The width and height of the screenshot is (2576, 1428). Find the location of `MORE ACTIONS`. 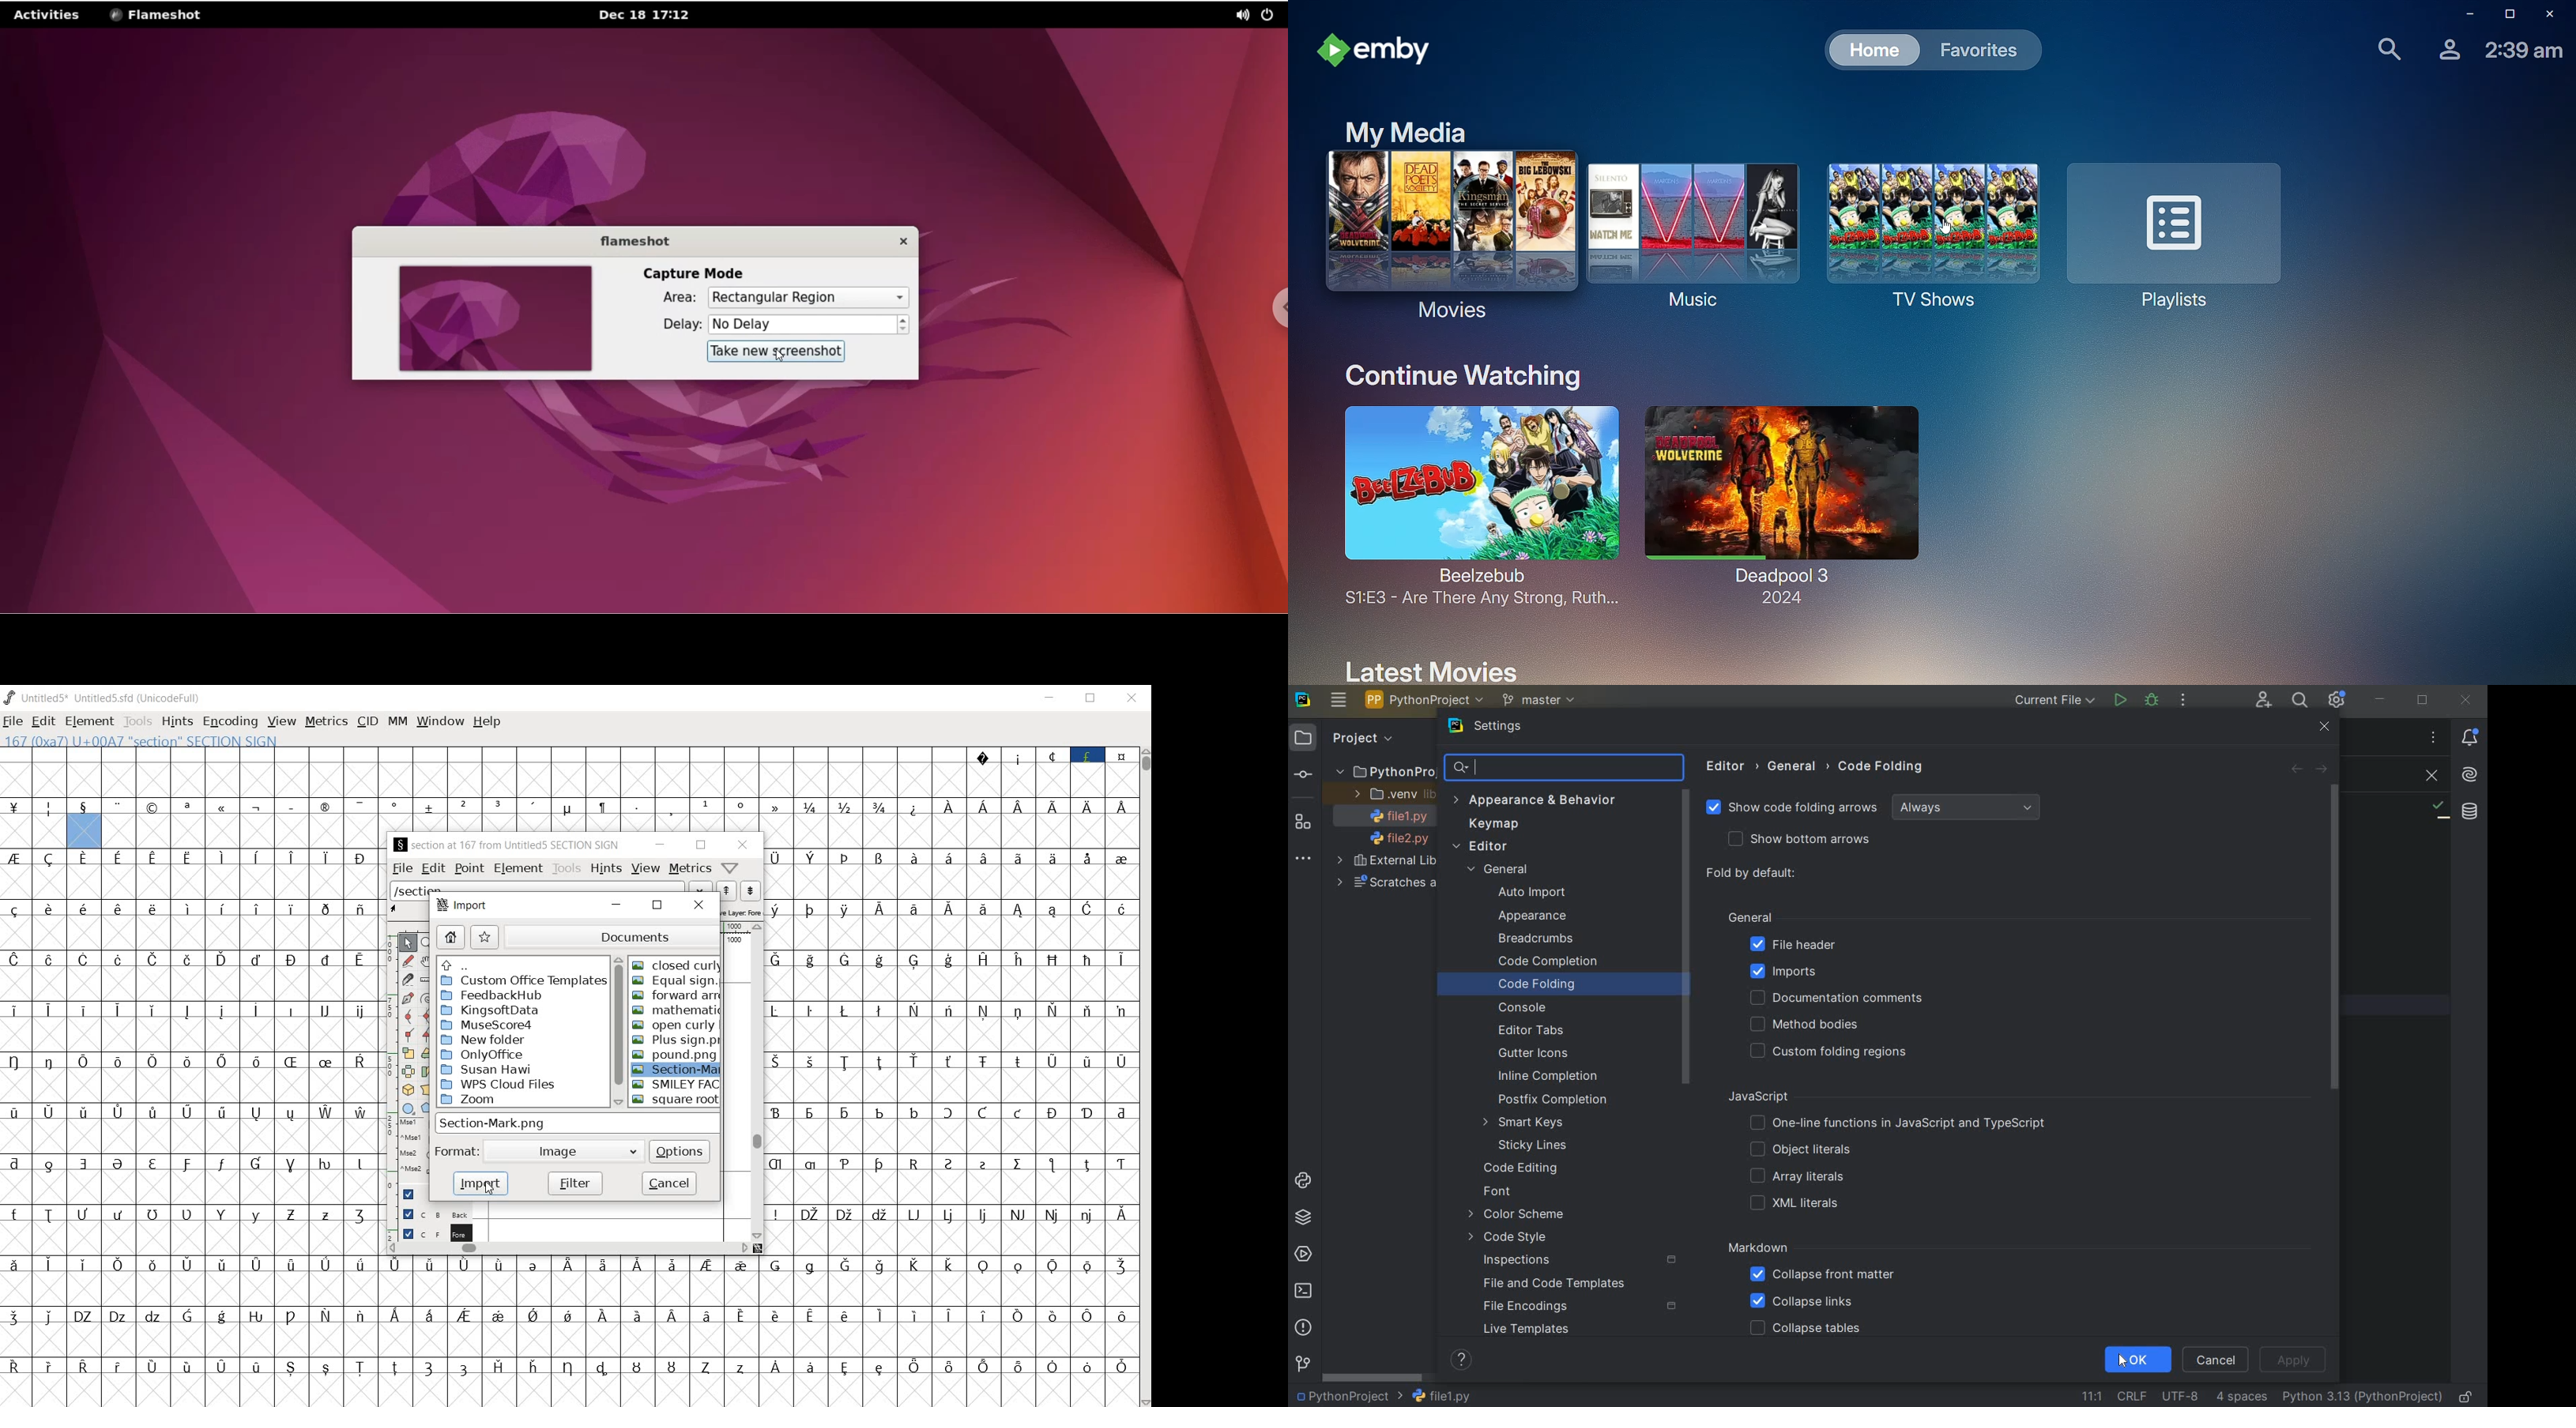

MORE ACTIONS is located at coordinates (2185, 700).